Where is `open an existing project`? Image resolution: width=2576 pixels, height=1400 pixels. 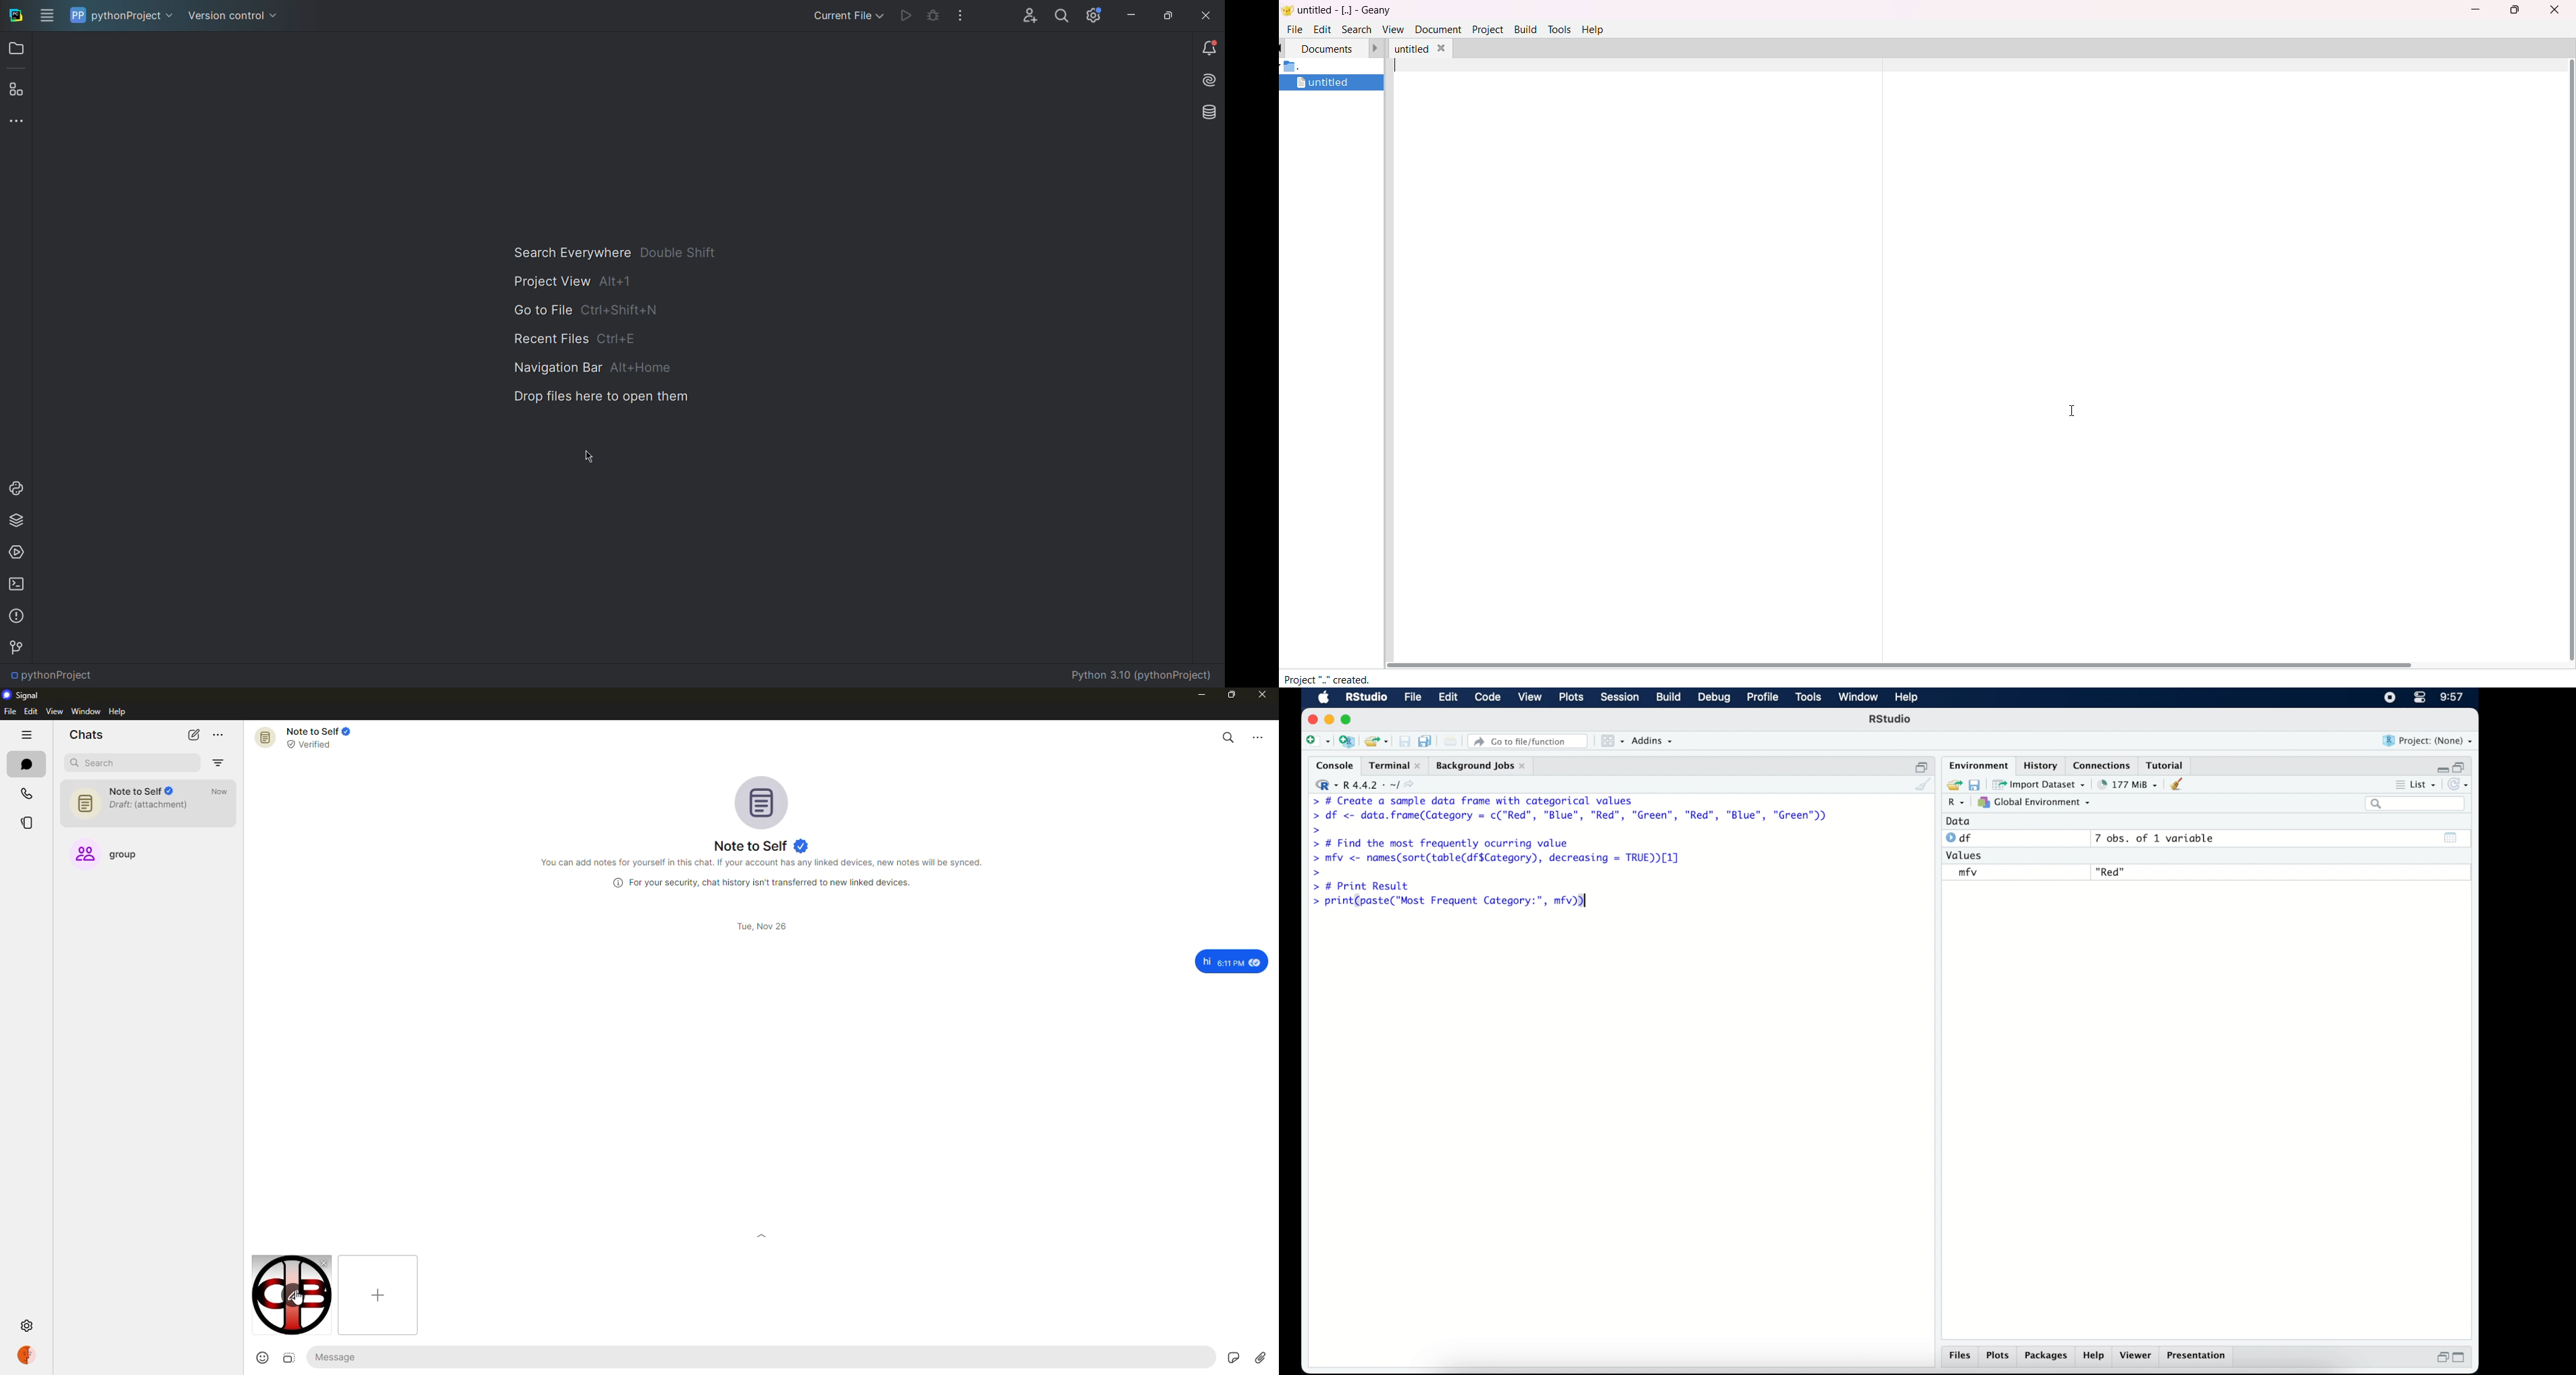
open an existing project is located at coordinates (1377, 742).